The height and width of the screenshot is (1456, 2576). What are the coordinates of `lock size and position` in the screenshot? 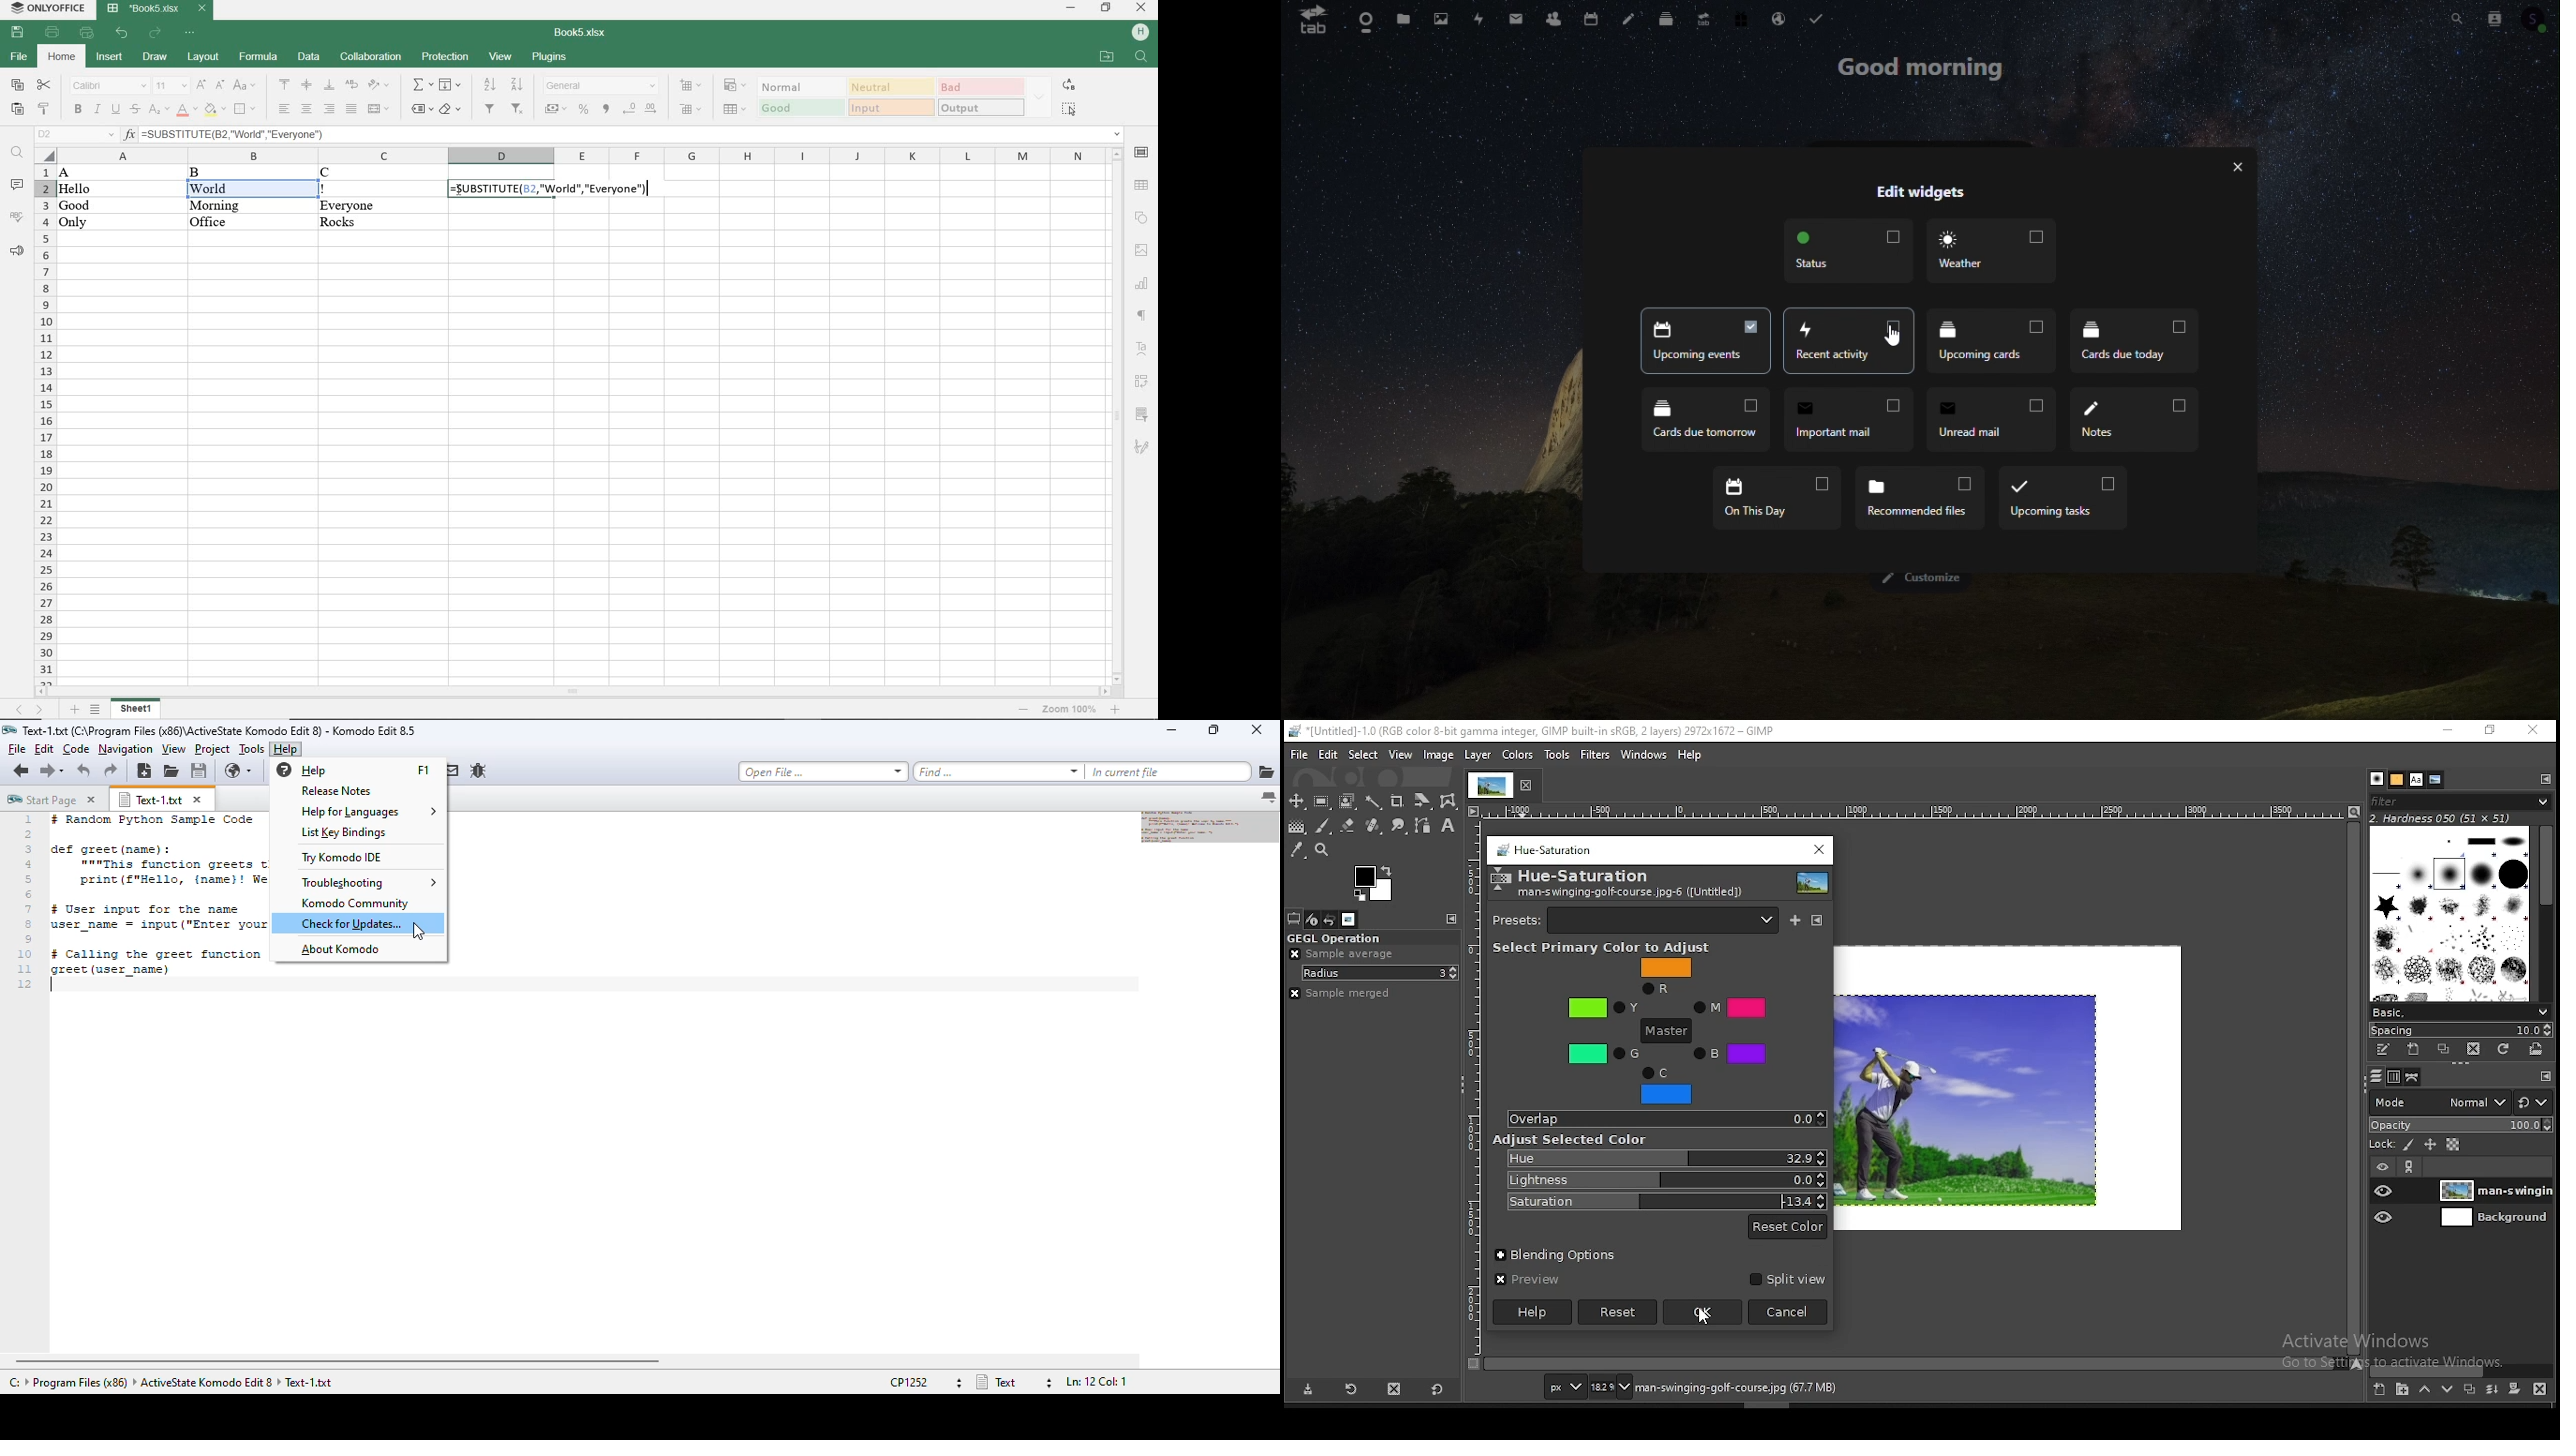 It's located at (2431, 1145).